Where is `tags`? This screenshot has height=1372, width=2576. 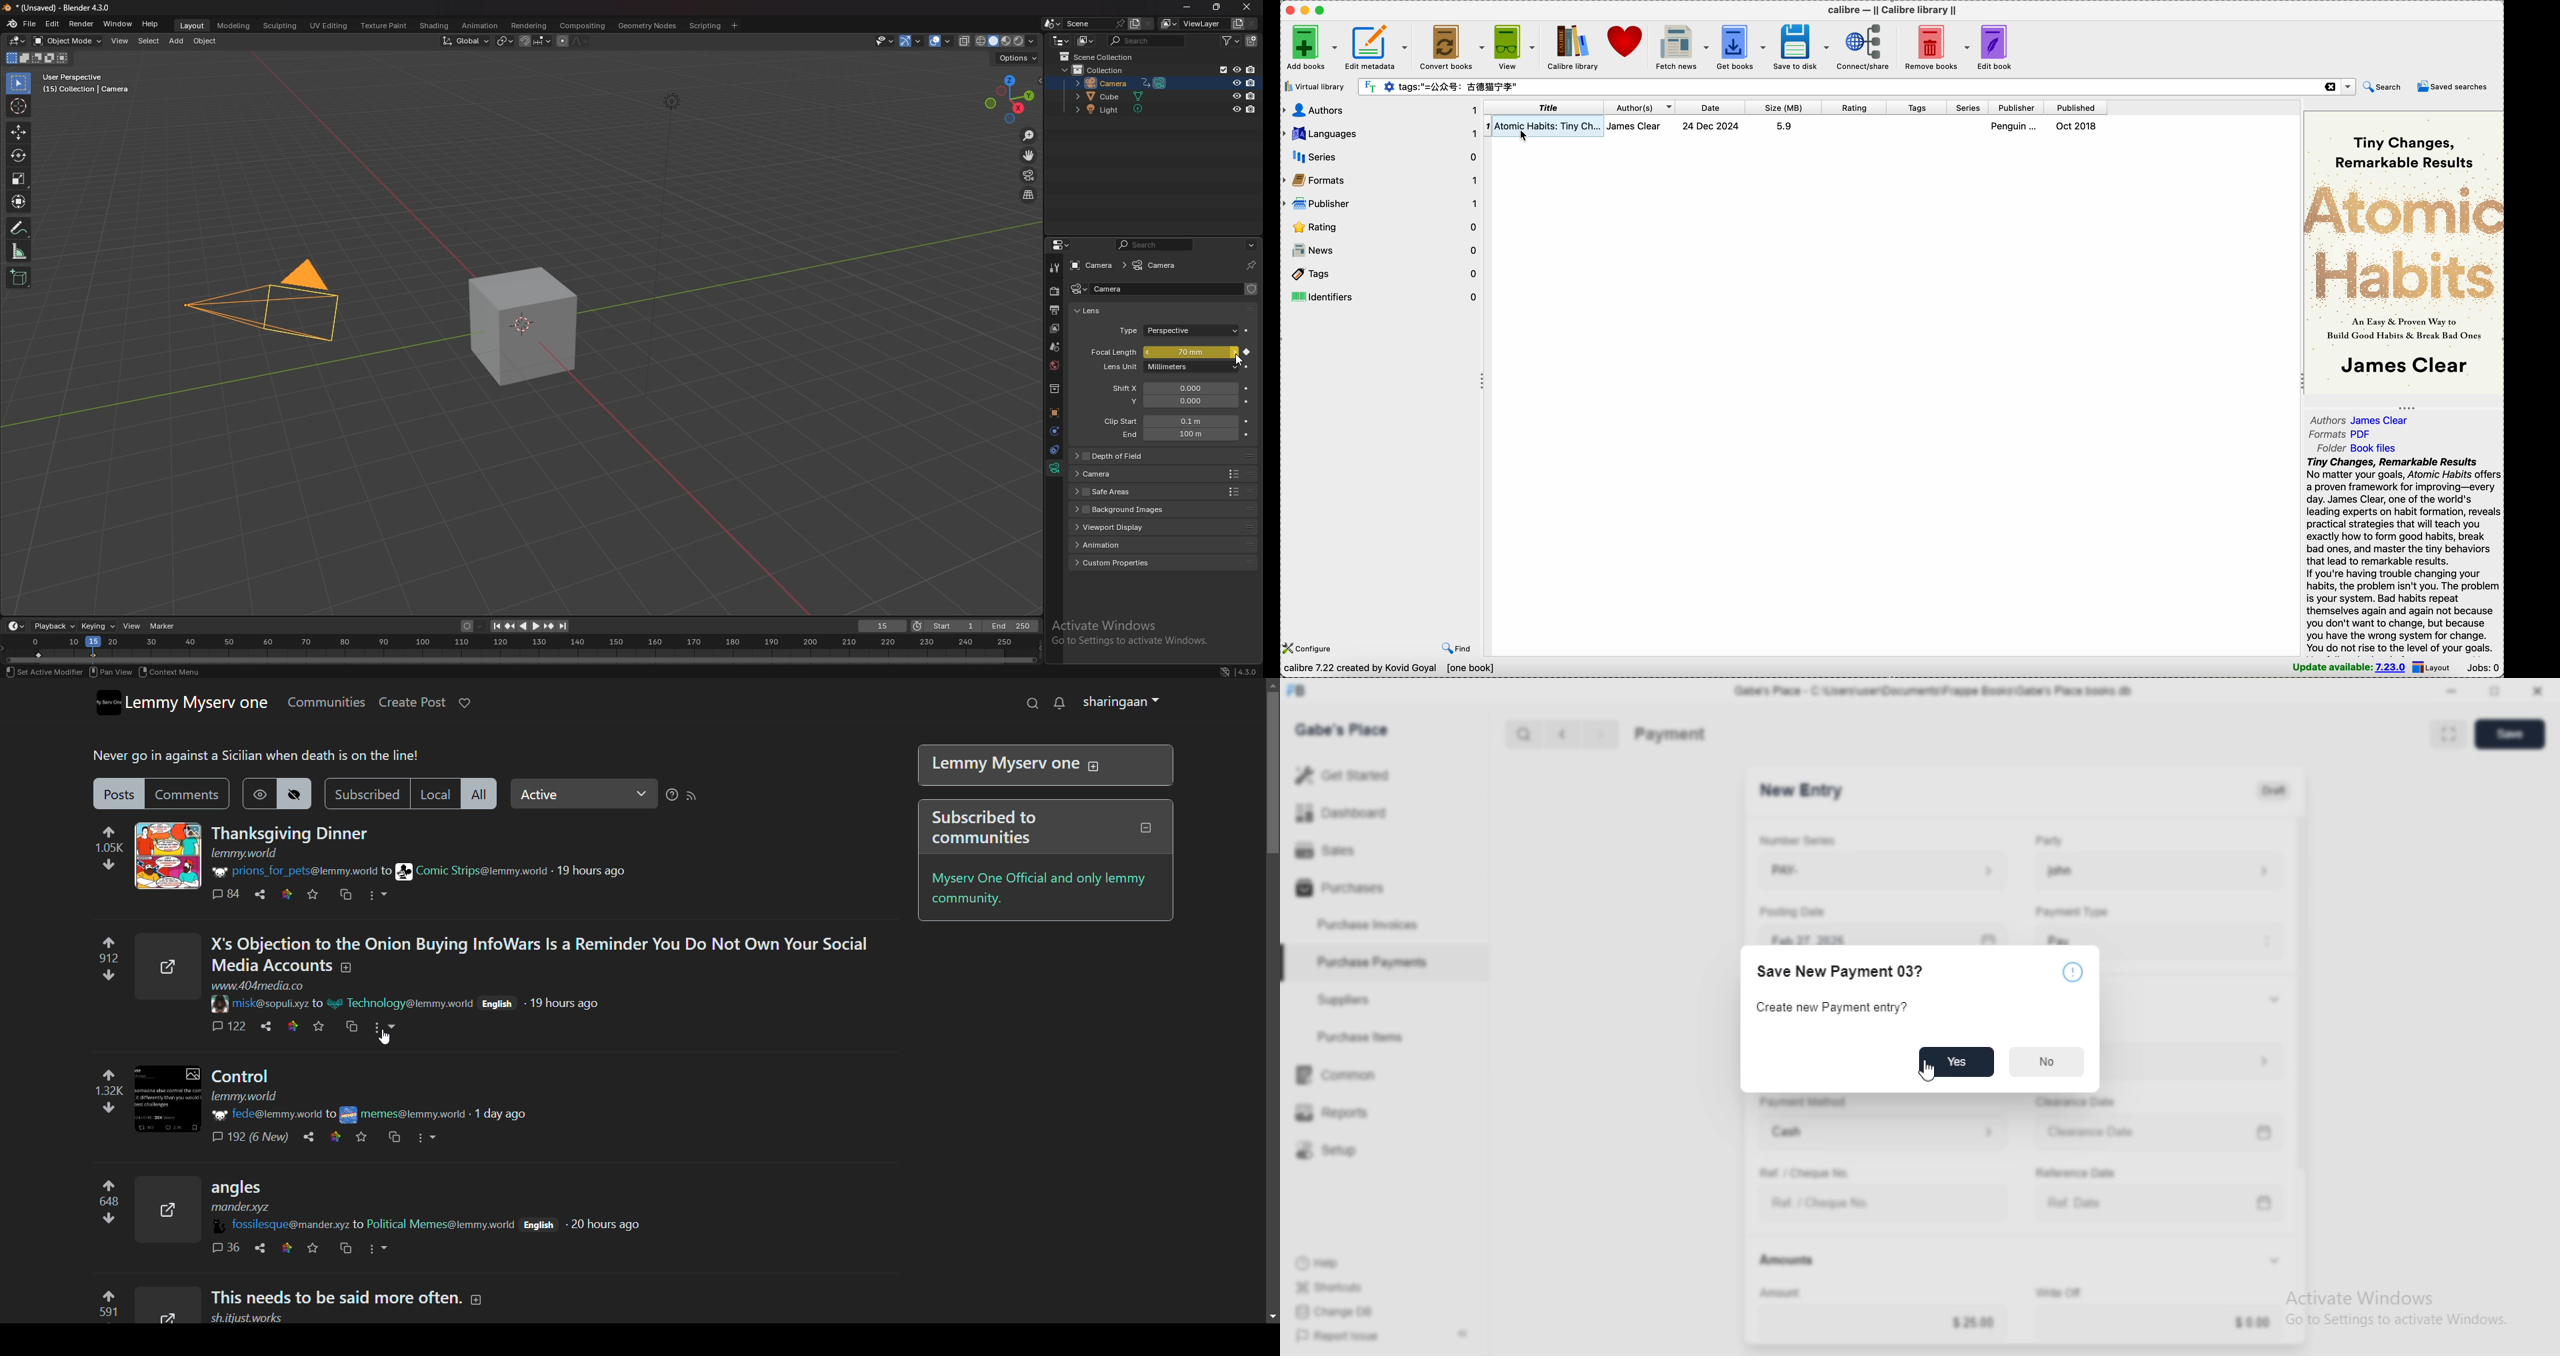
tags is located at coordinates (1381, 275).